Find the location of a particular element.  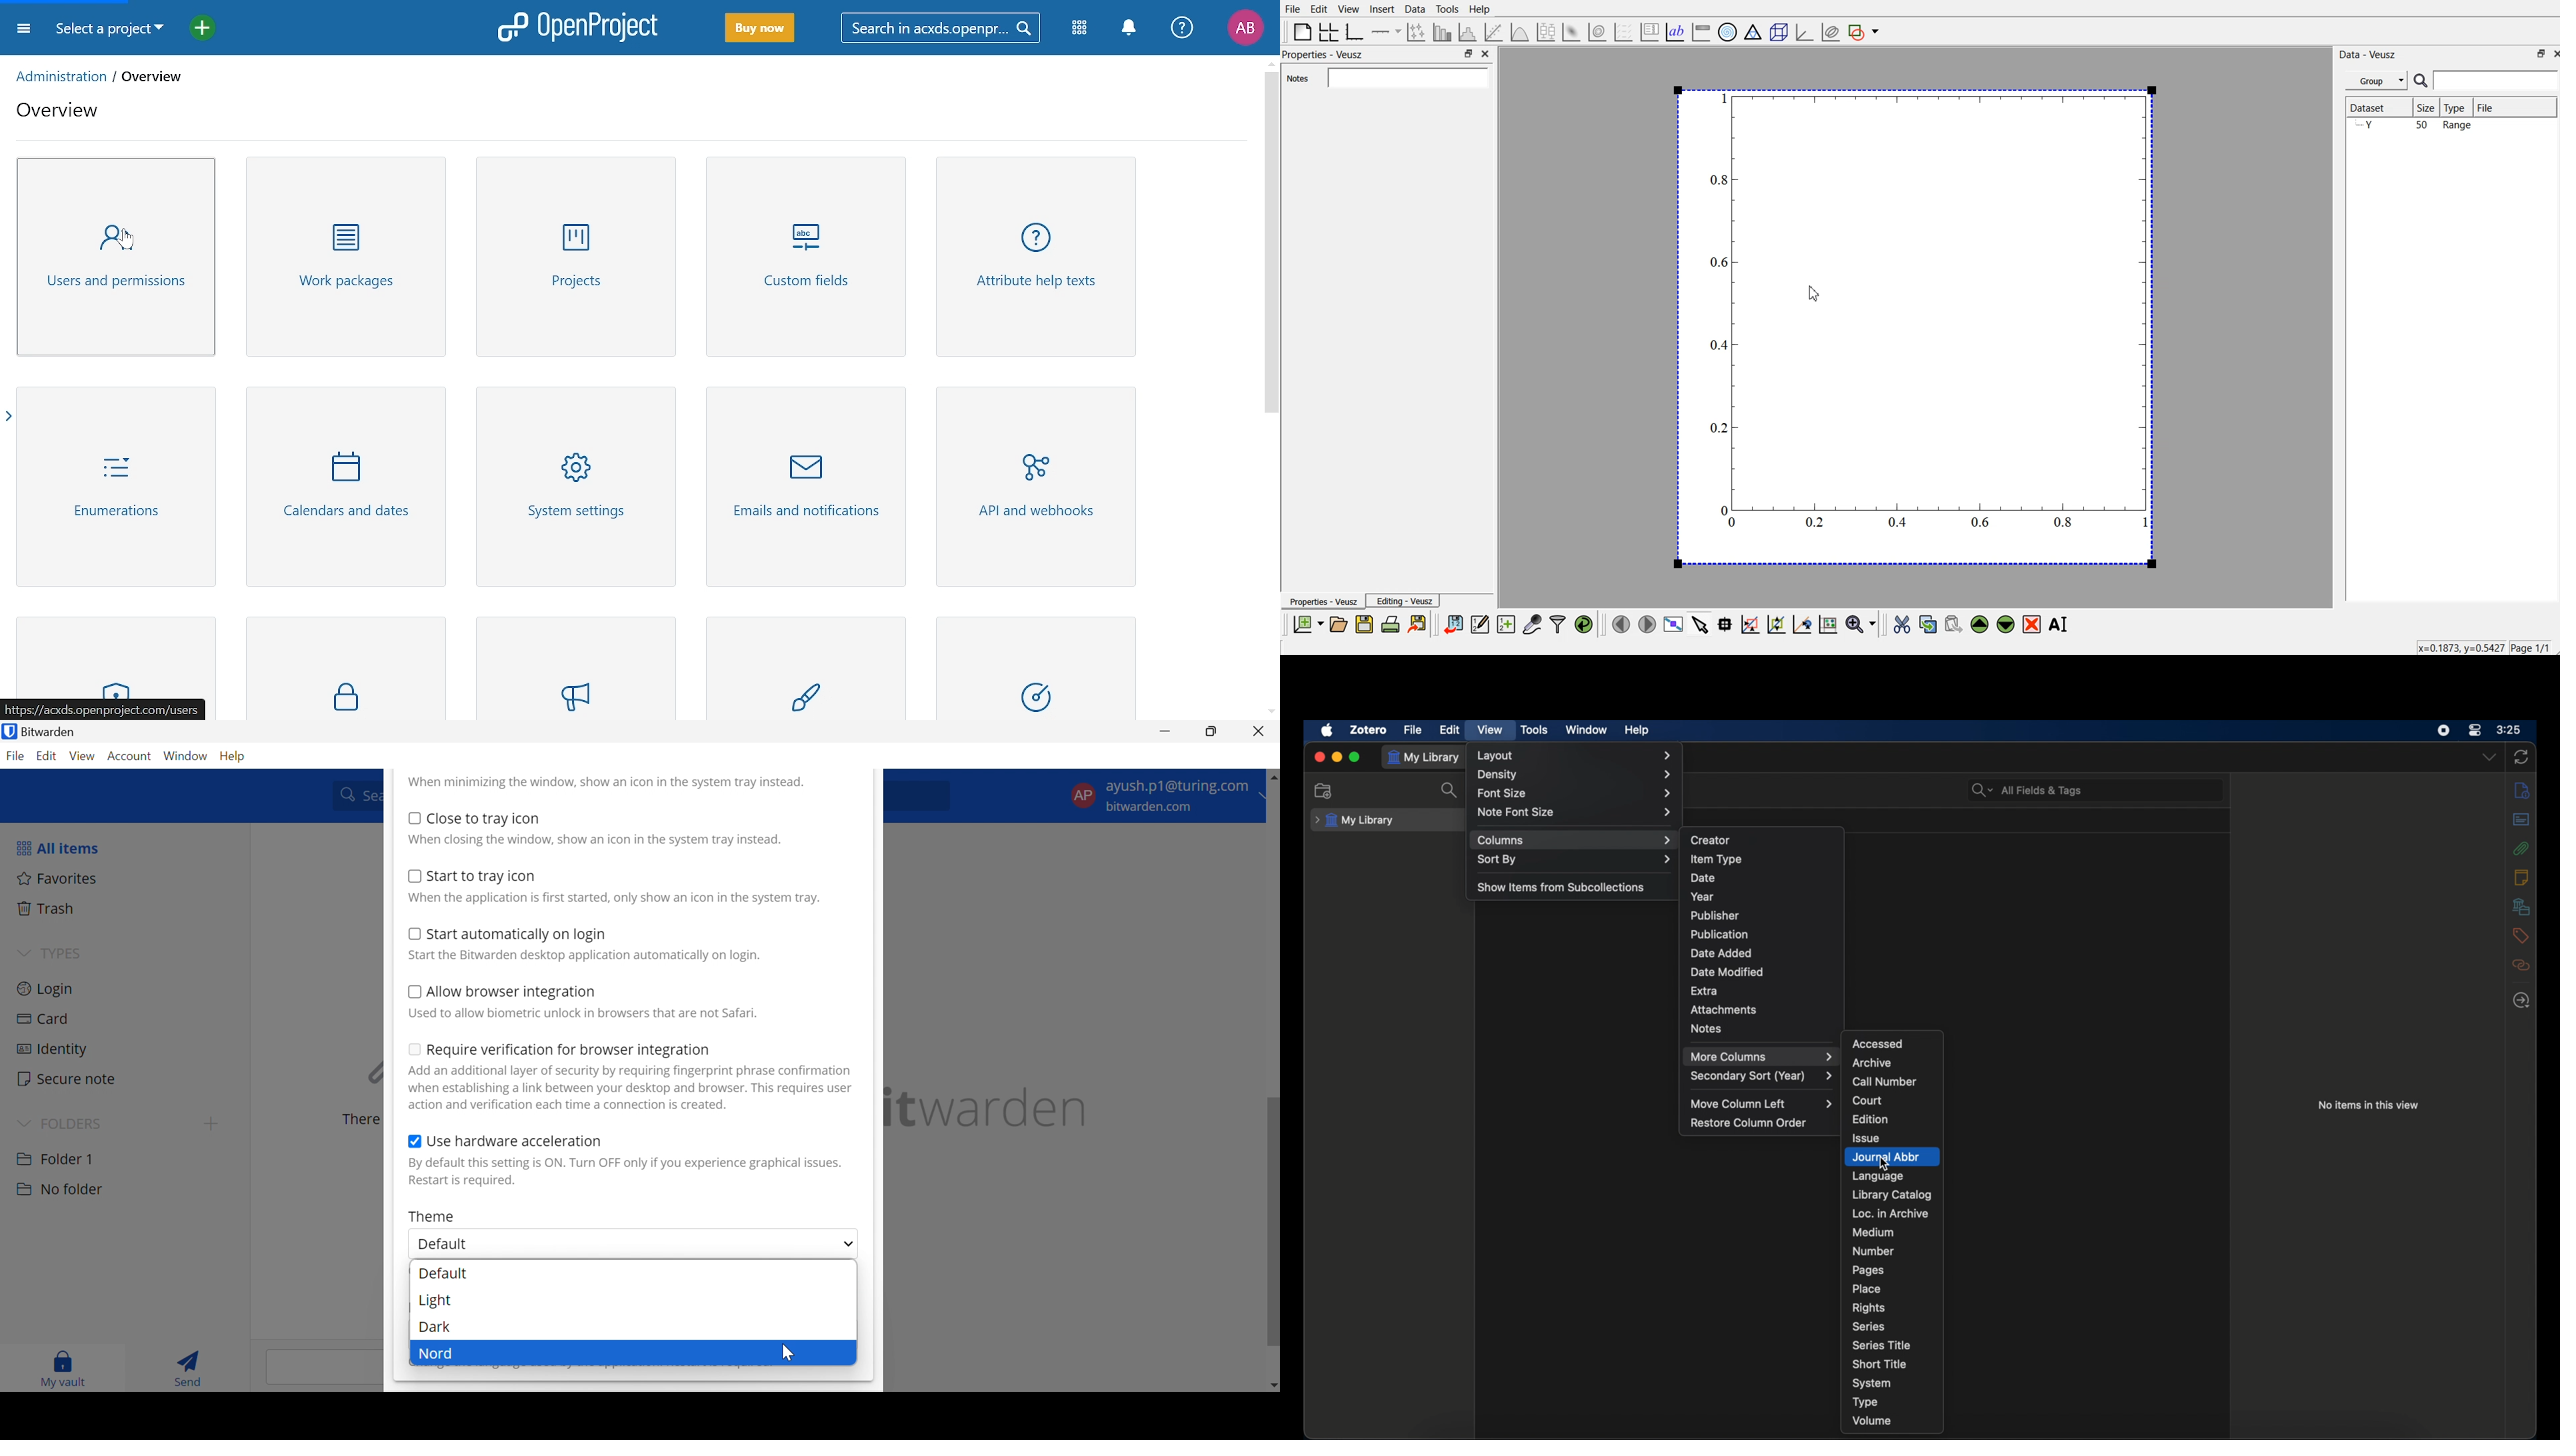

Buy Now is located at coordinates (760, 29).